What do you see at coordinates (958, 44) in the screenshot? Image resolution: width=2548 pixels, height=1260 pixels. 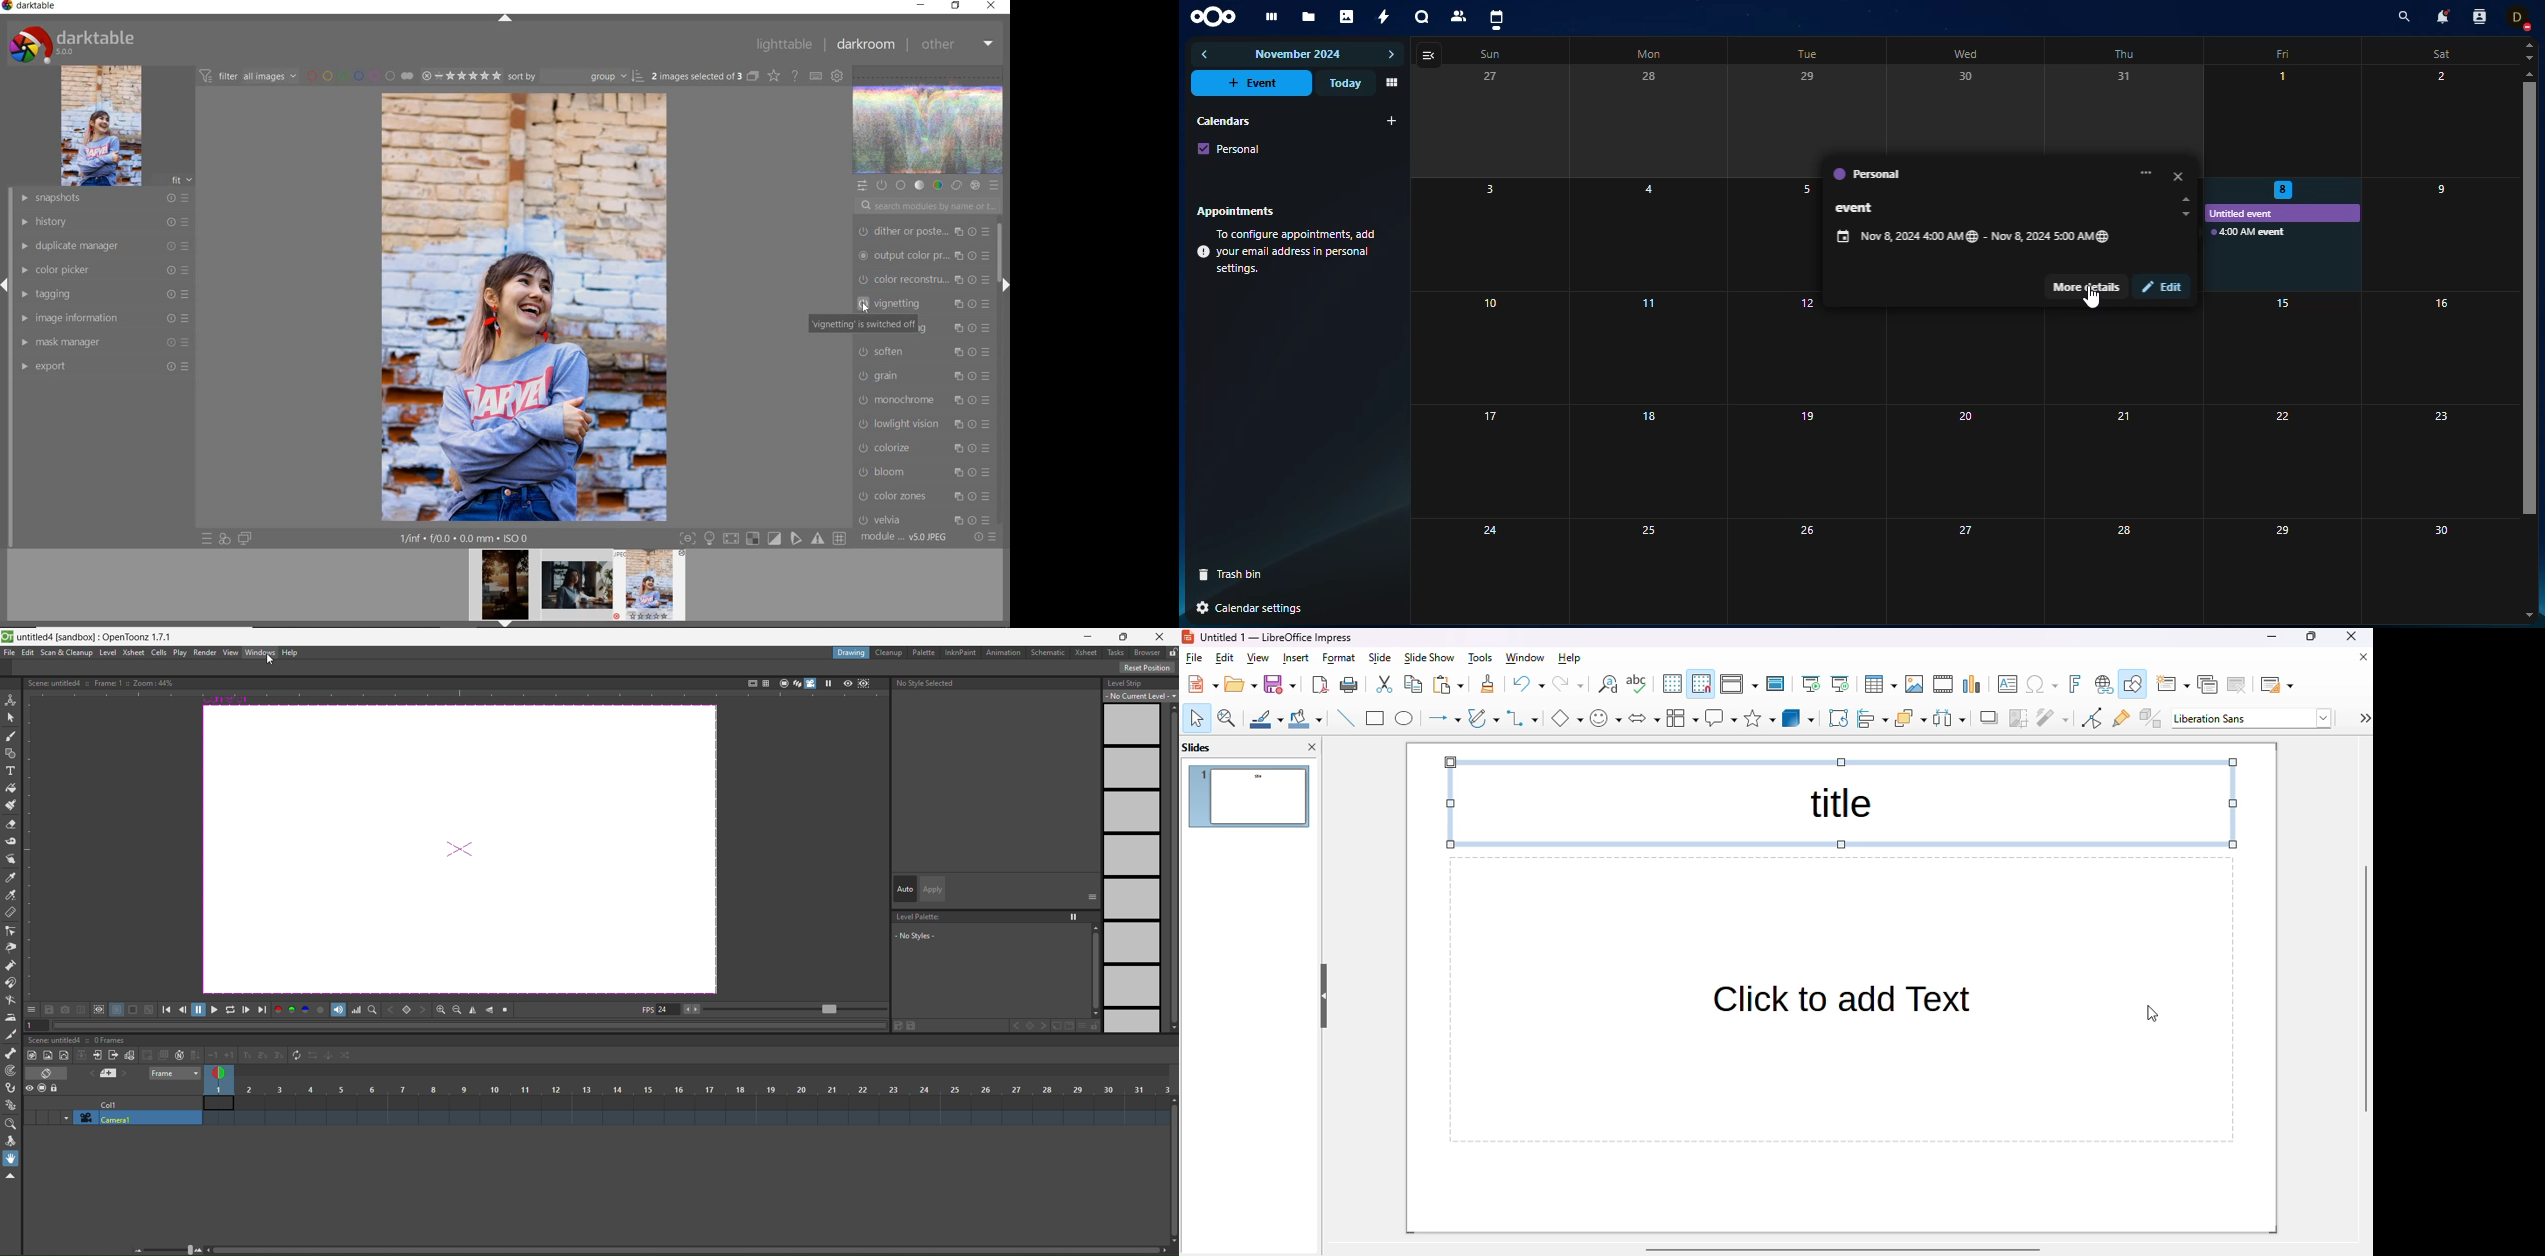 I see `OTHER` at bounding box center [958, 44].